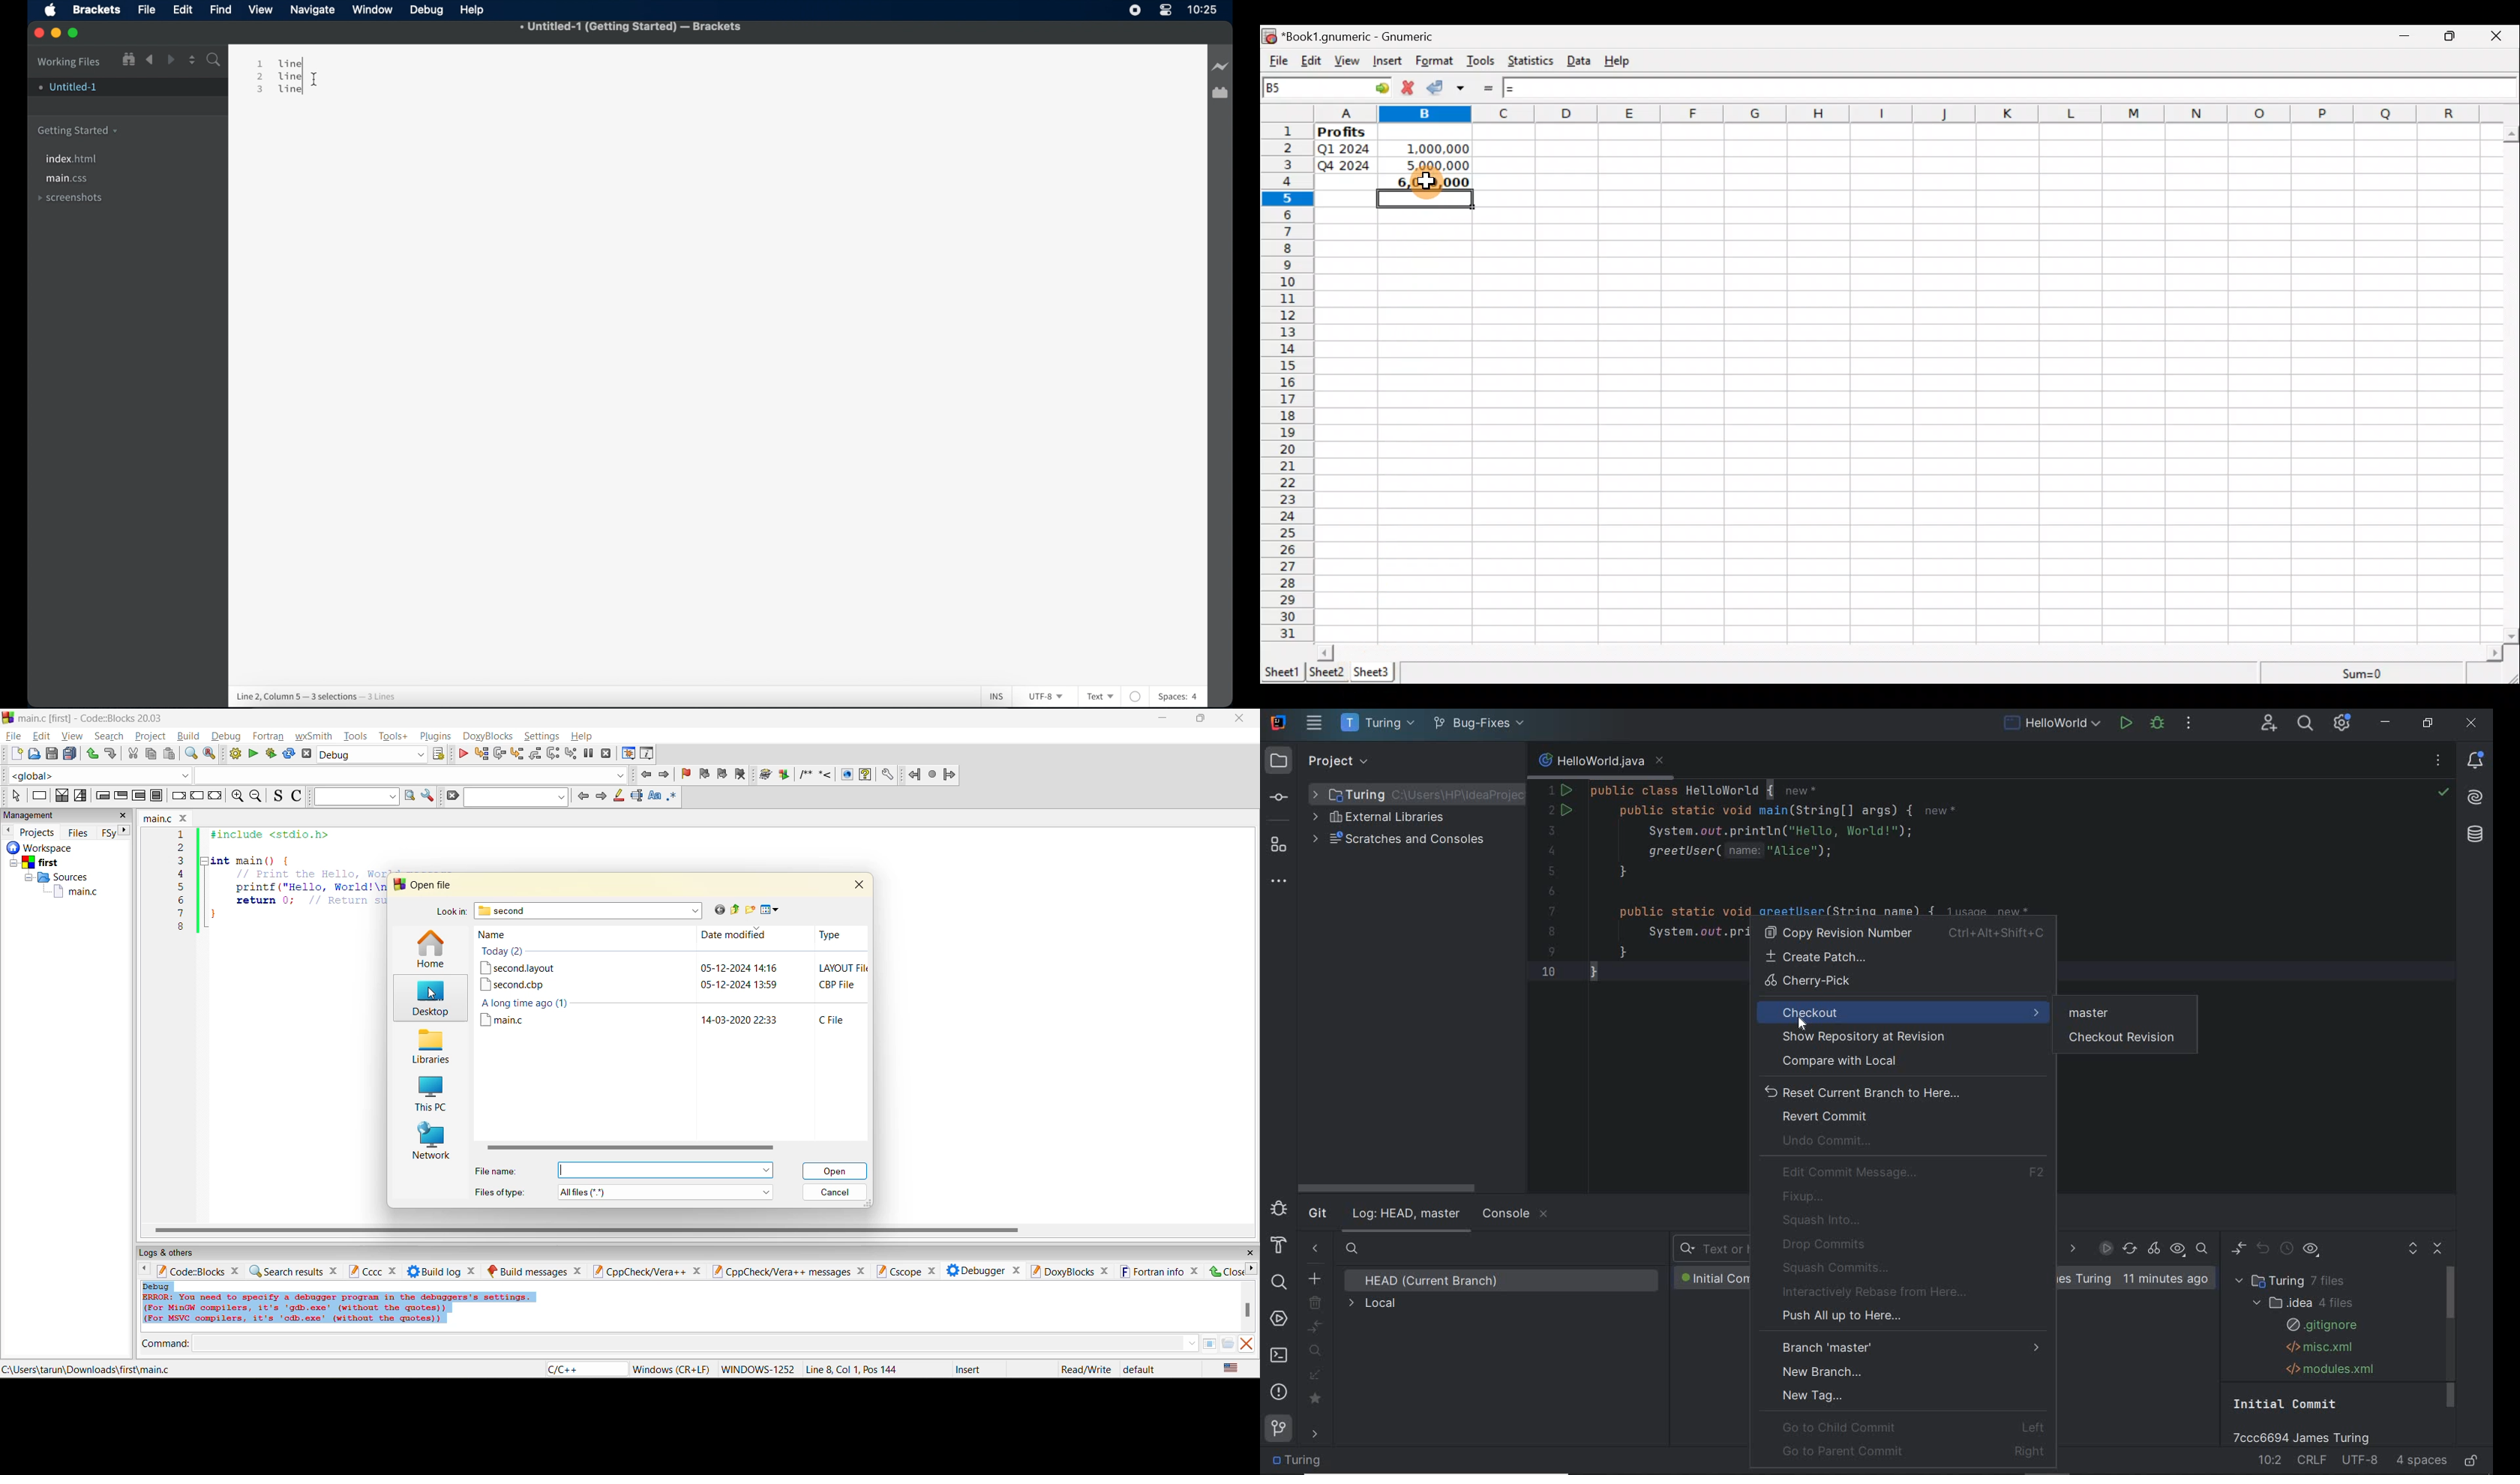 This screenshot has height=1484, width=2520. Describe the element at coordinates (139, 797) in the screenshot. I see `counting loop` at that location.